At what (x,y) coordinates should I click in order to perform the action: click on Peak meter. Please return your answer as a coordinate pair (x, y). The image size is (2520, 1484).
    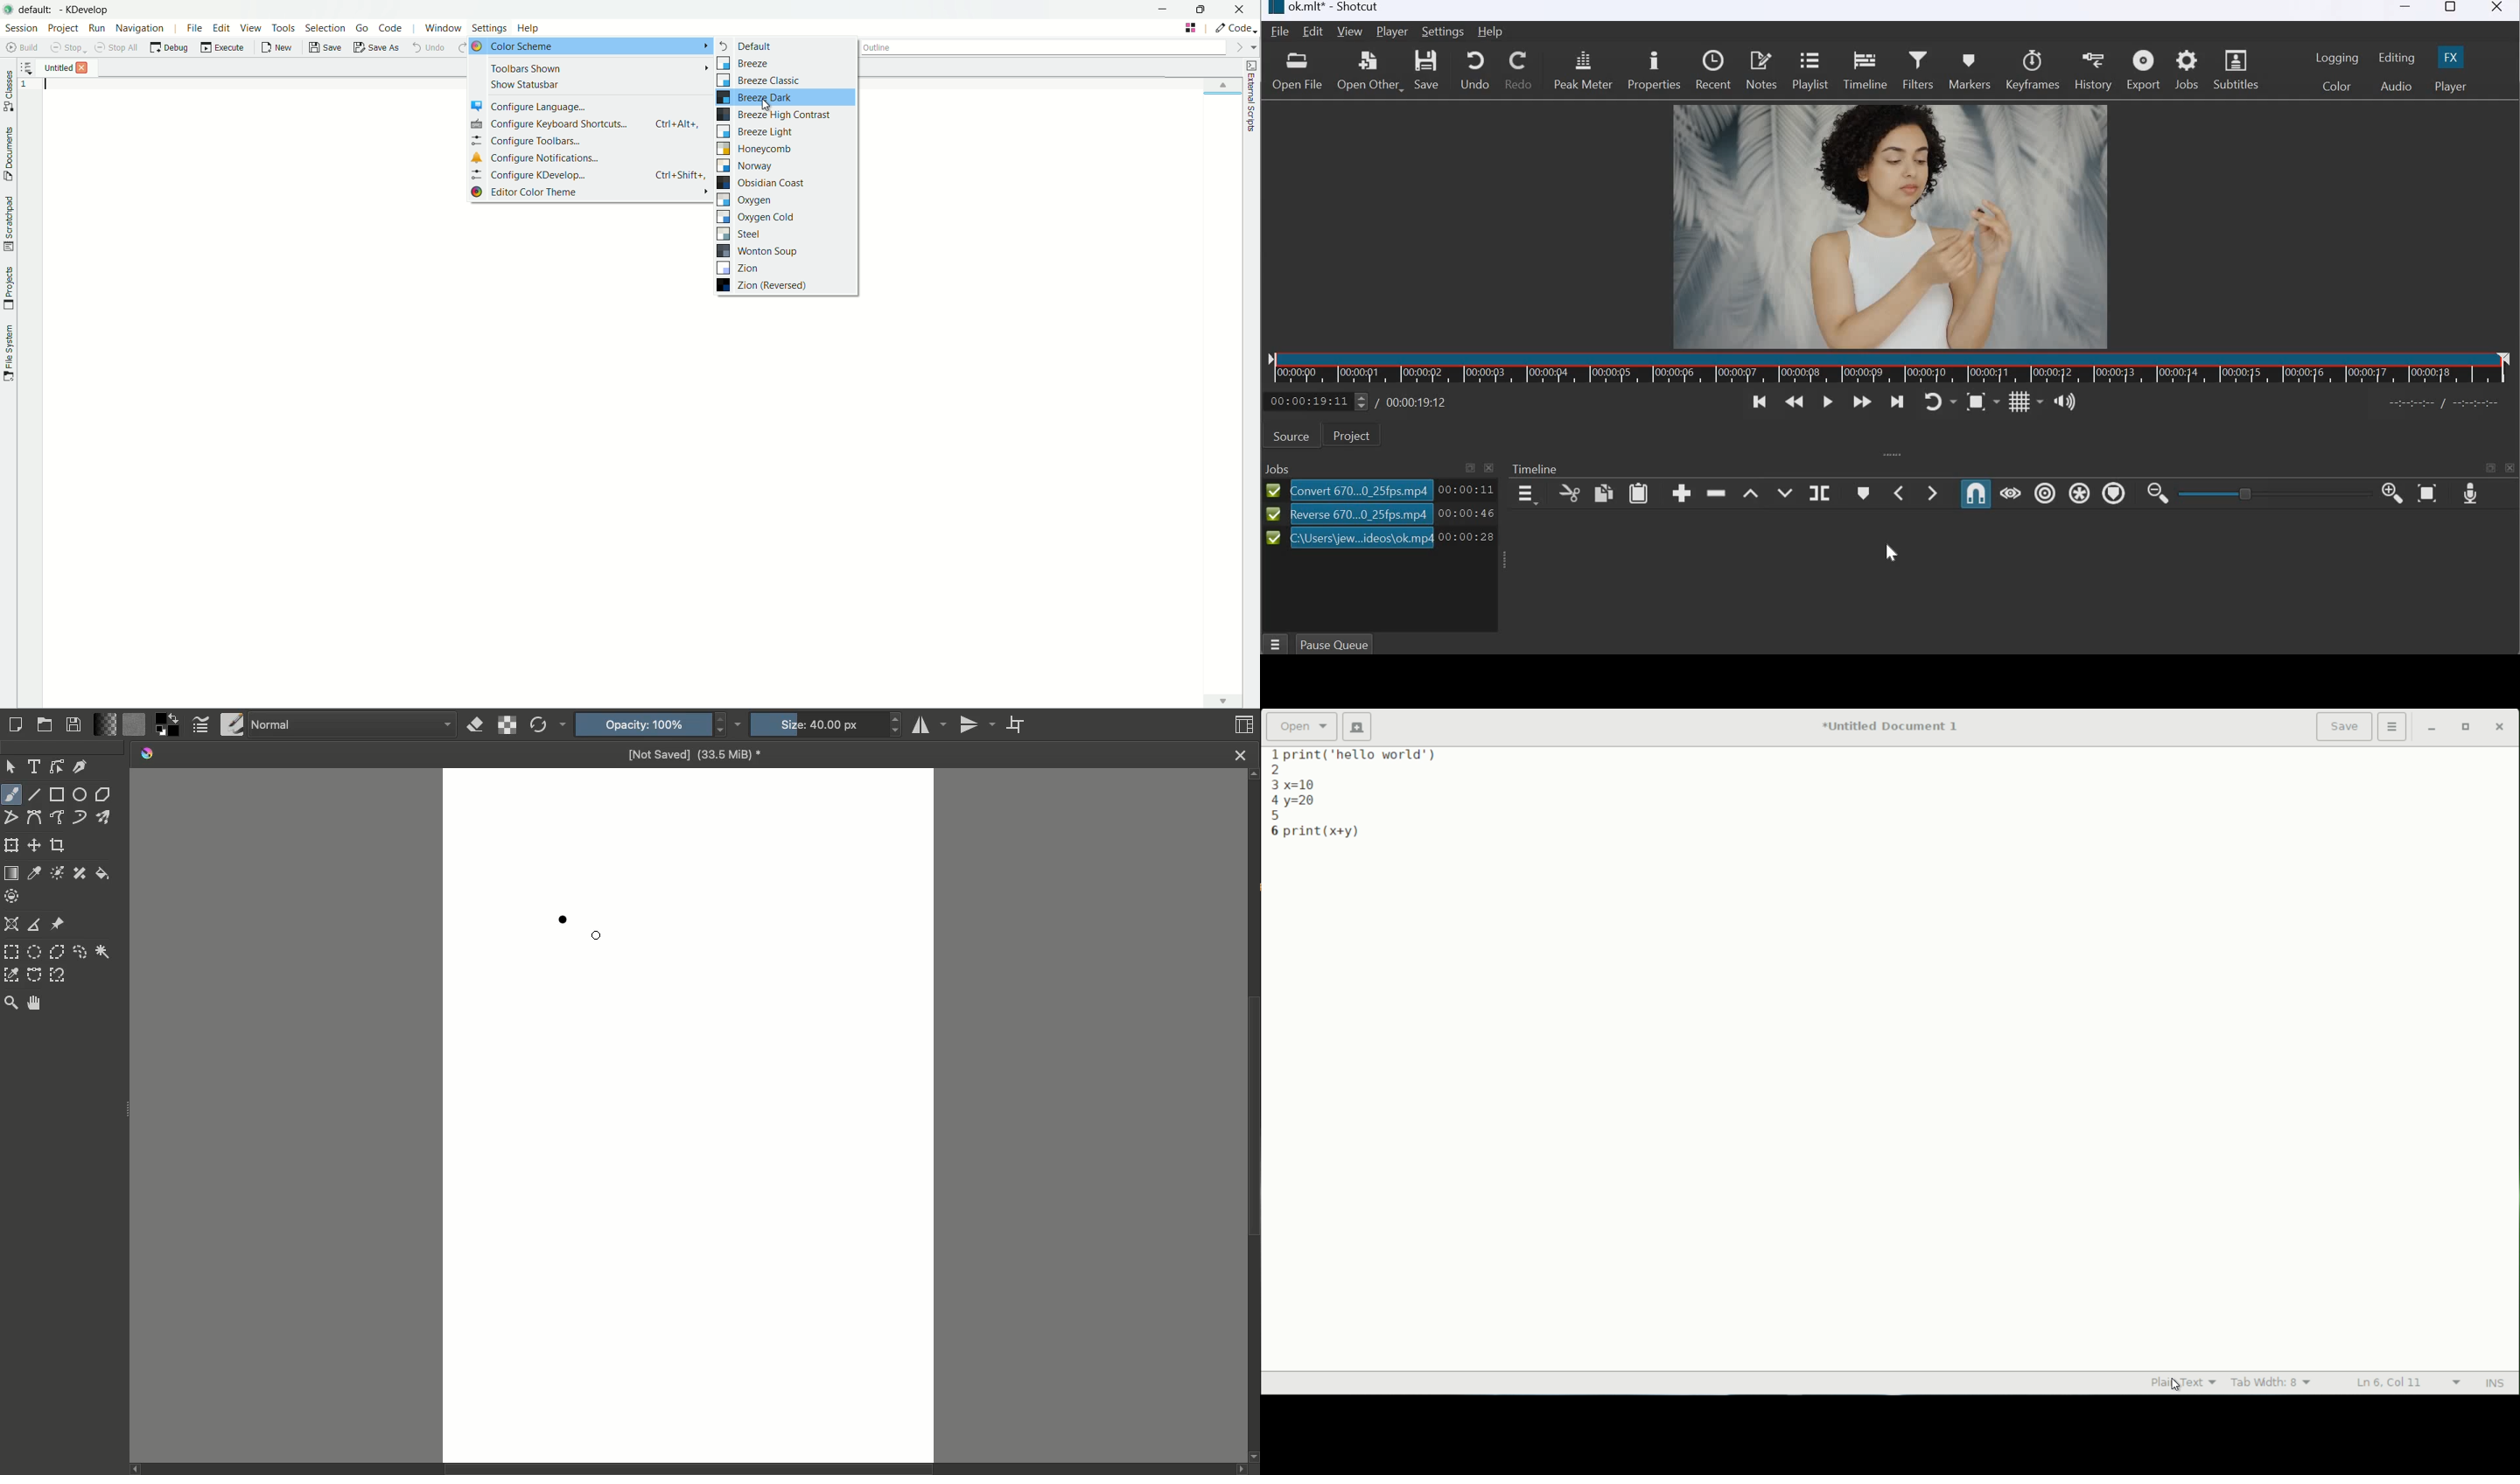
    Looking at the image, I should click on (1582, 69).